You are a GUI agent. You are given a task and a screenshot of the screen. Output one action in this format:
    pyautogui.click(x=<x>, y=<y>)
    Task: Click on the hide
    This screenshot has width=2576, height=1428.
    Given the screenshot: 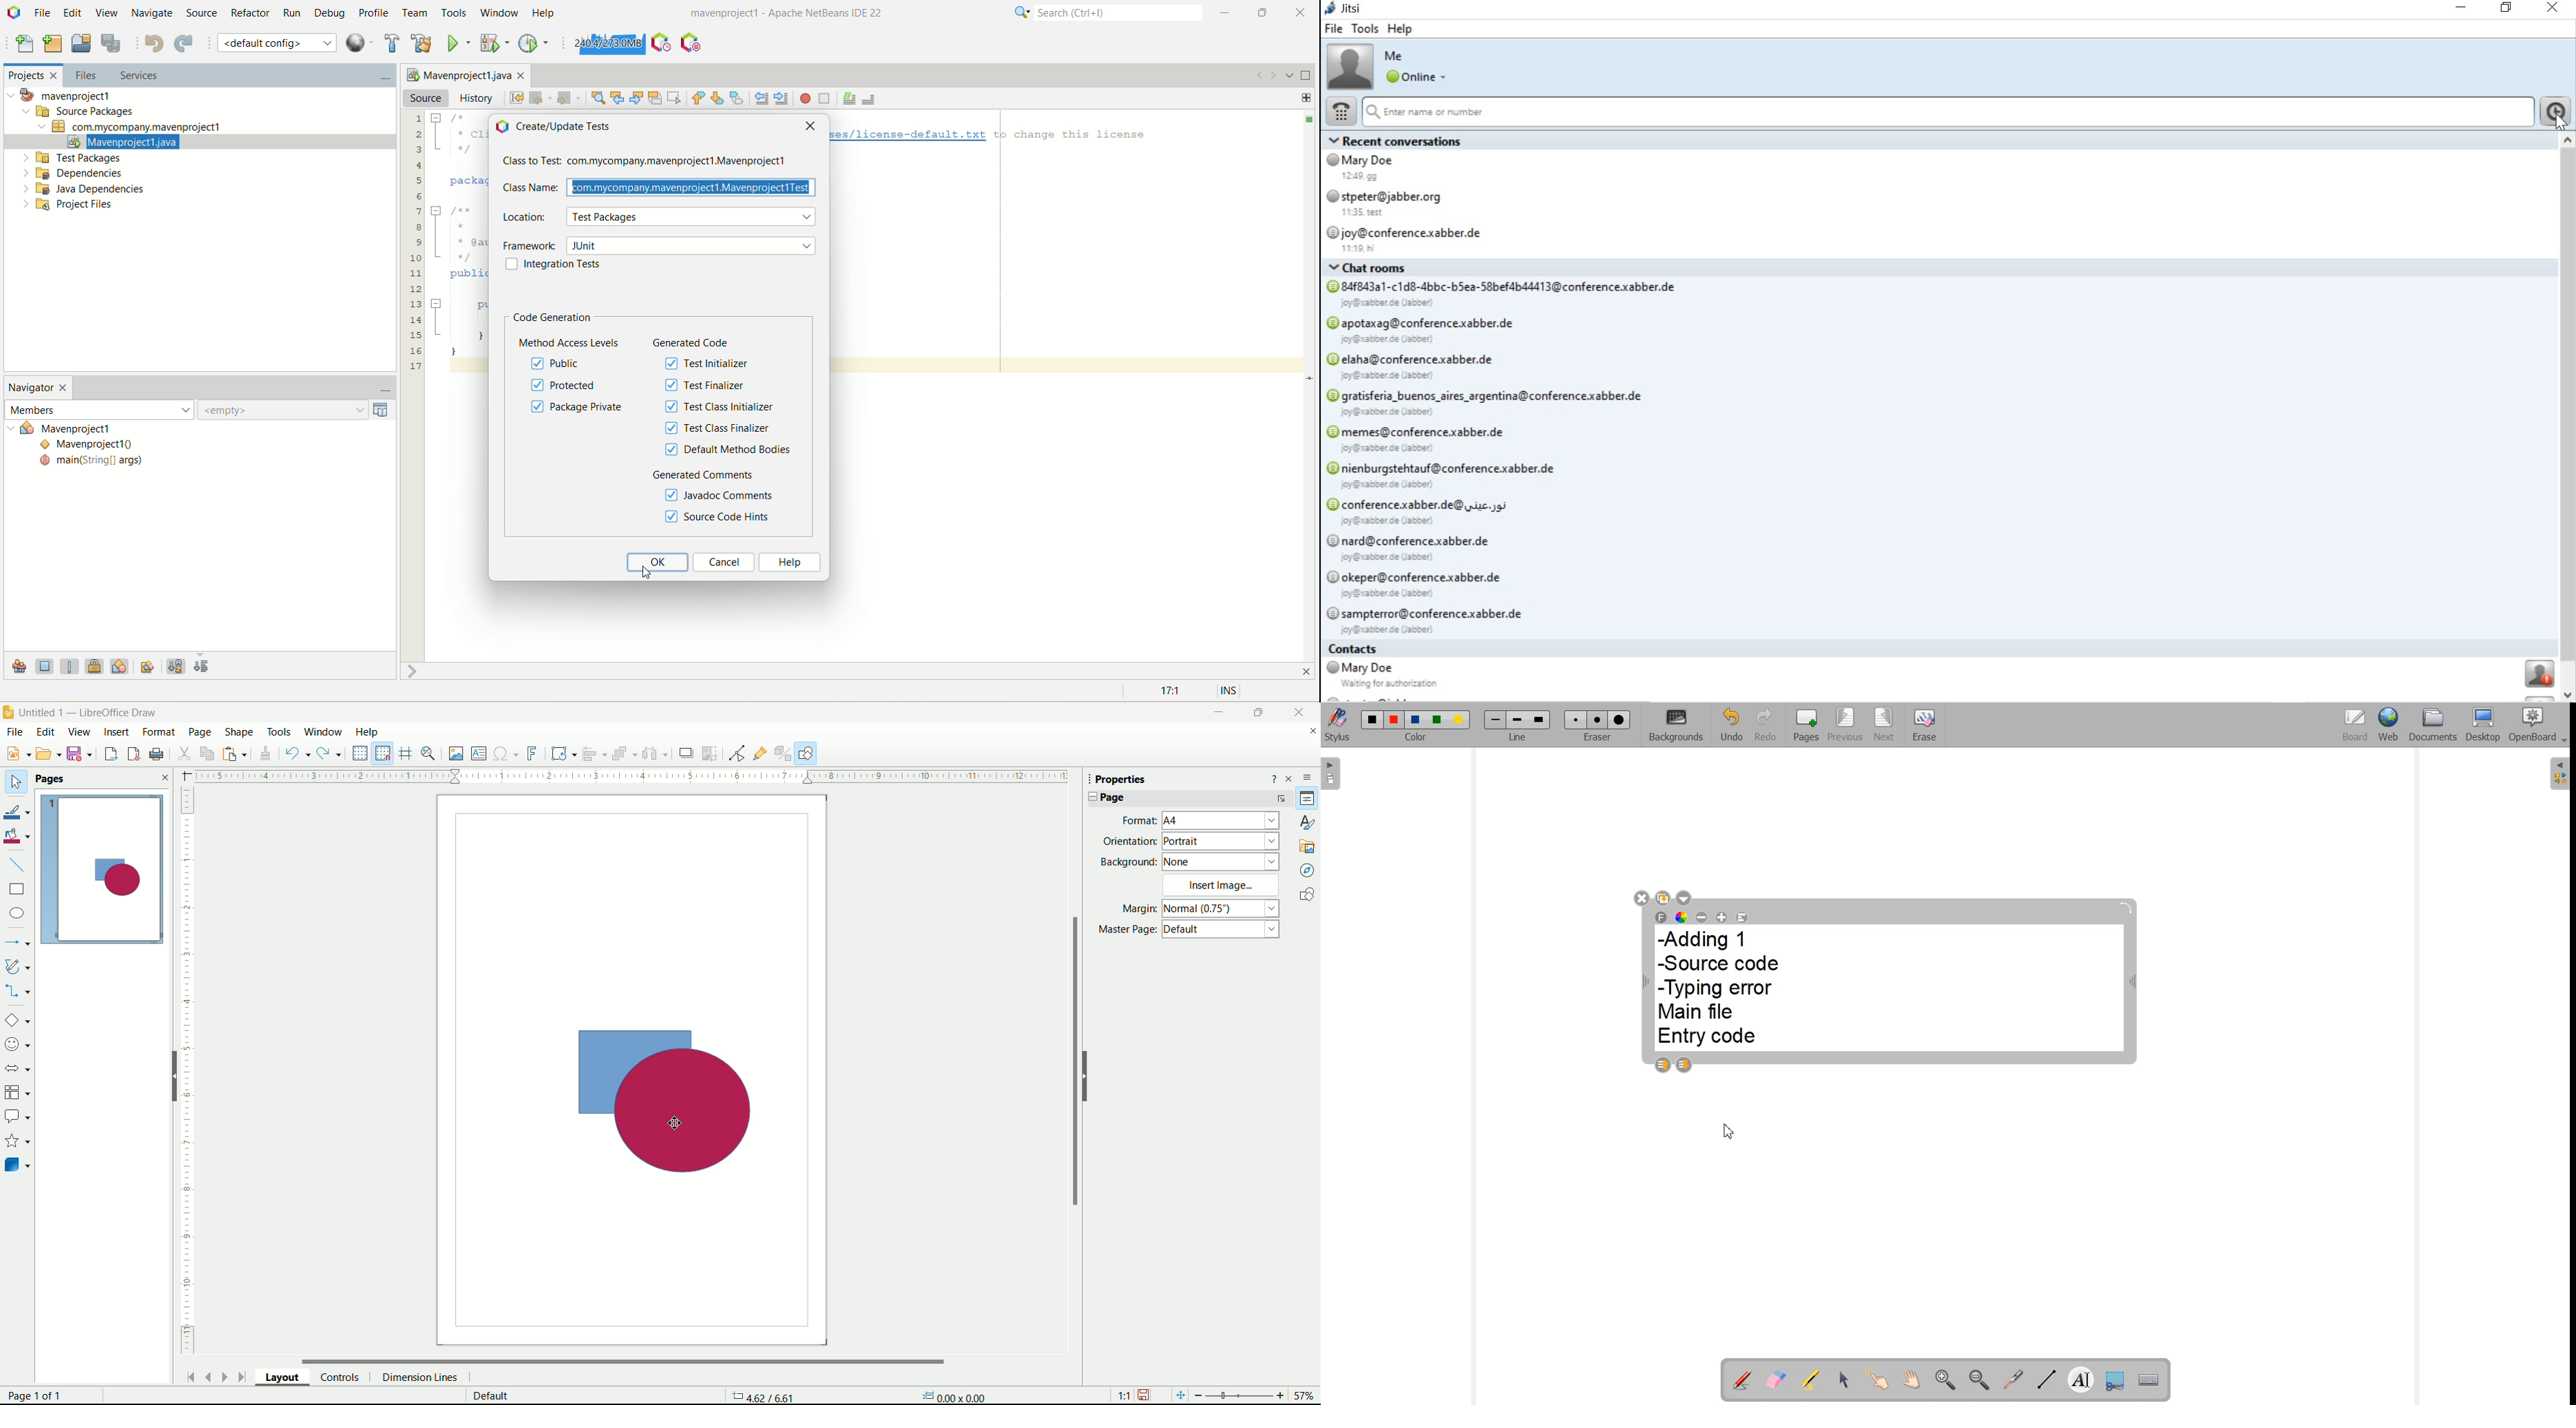 What is the action you would take?
    pyautogui.click(x=173, y=1077)
    